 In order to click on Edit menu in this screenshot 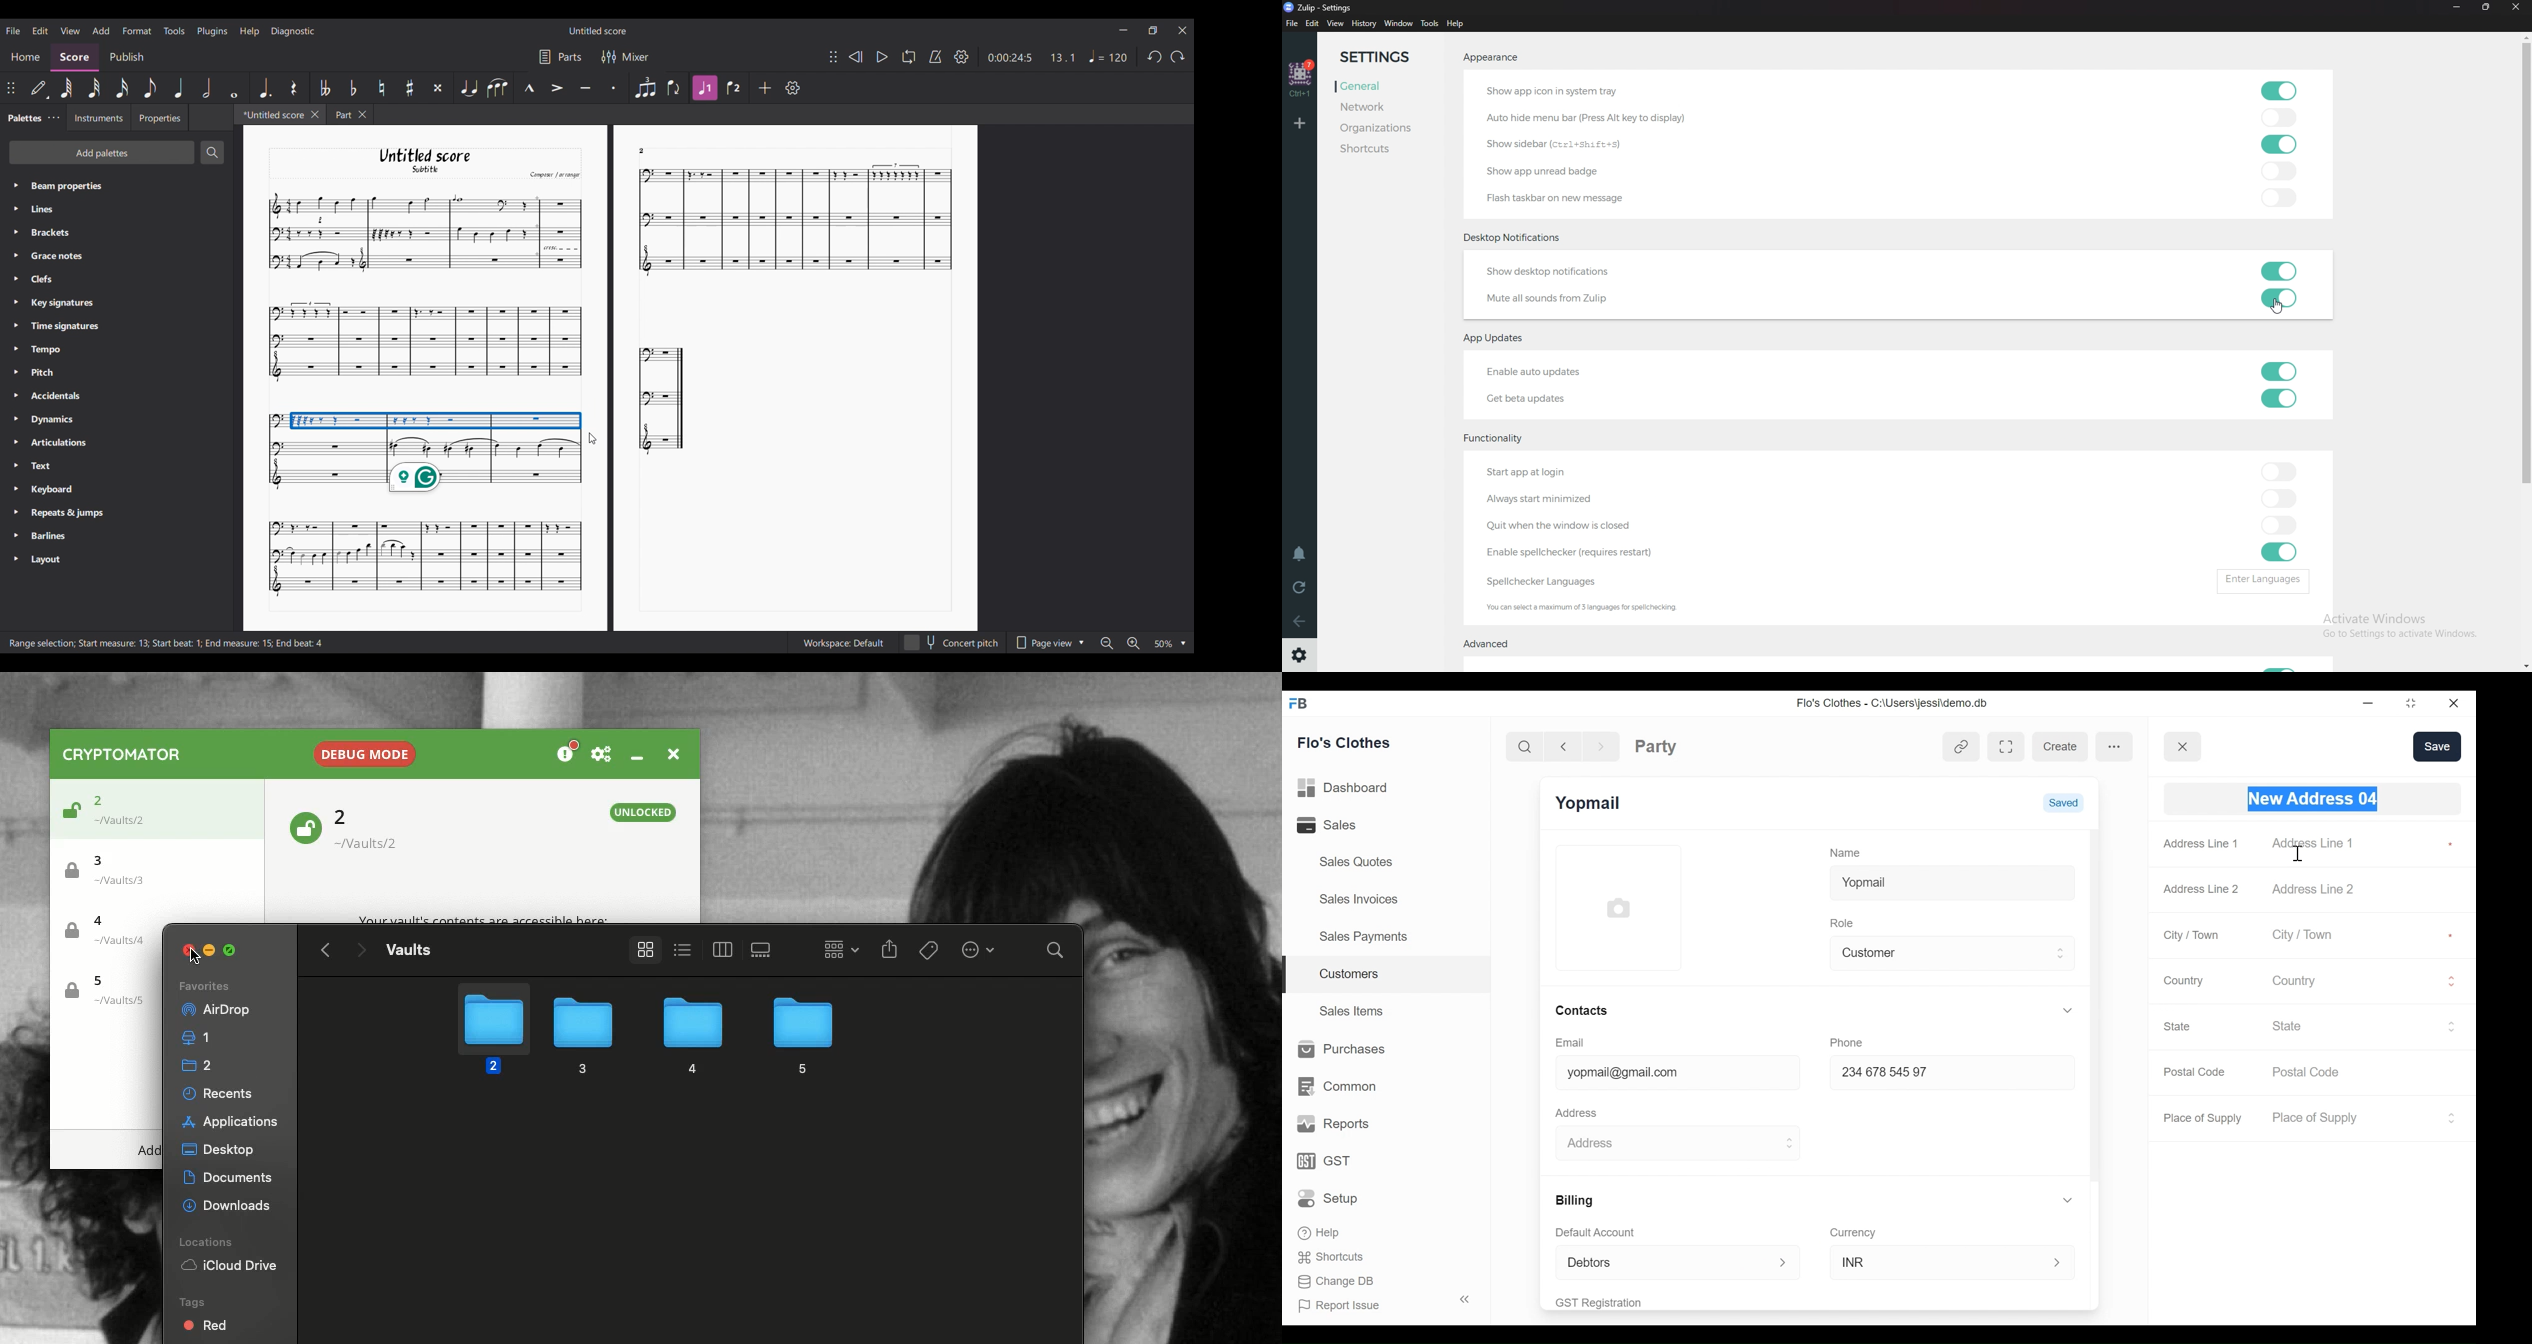, I will do `click(40, 30)`.